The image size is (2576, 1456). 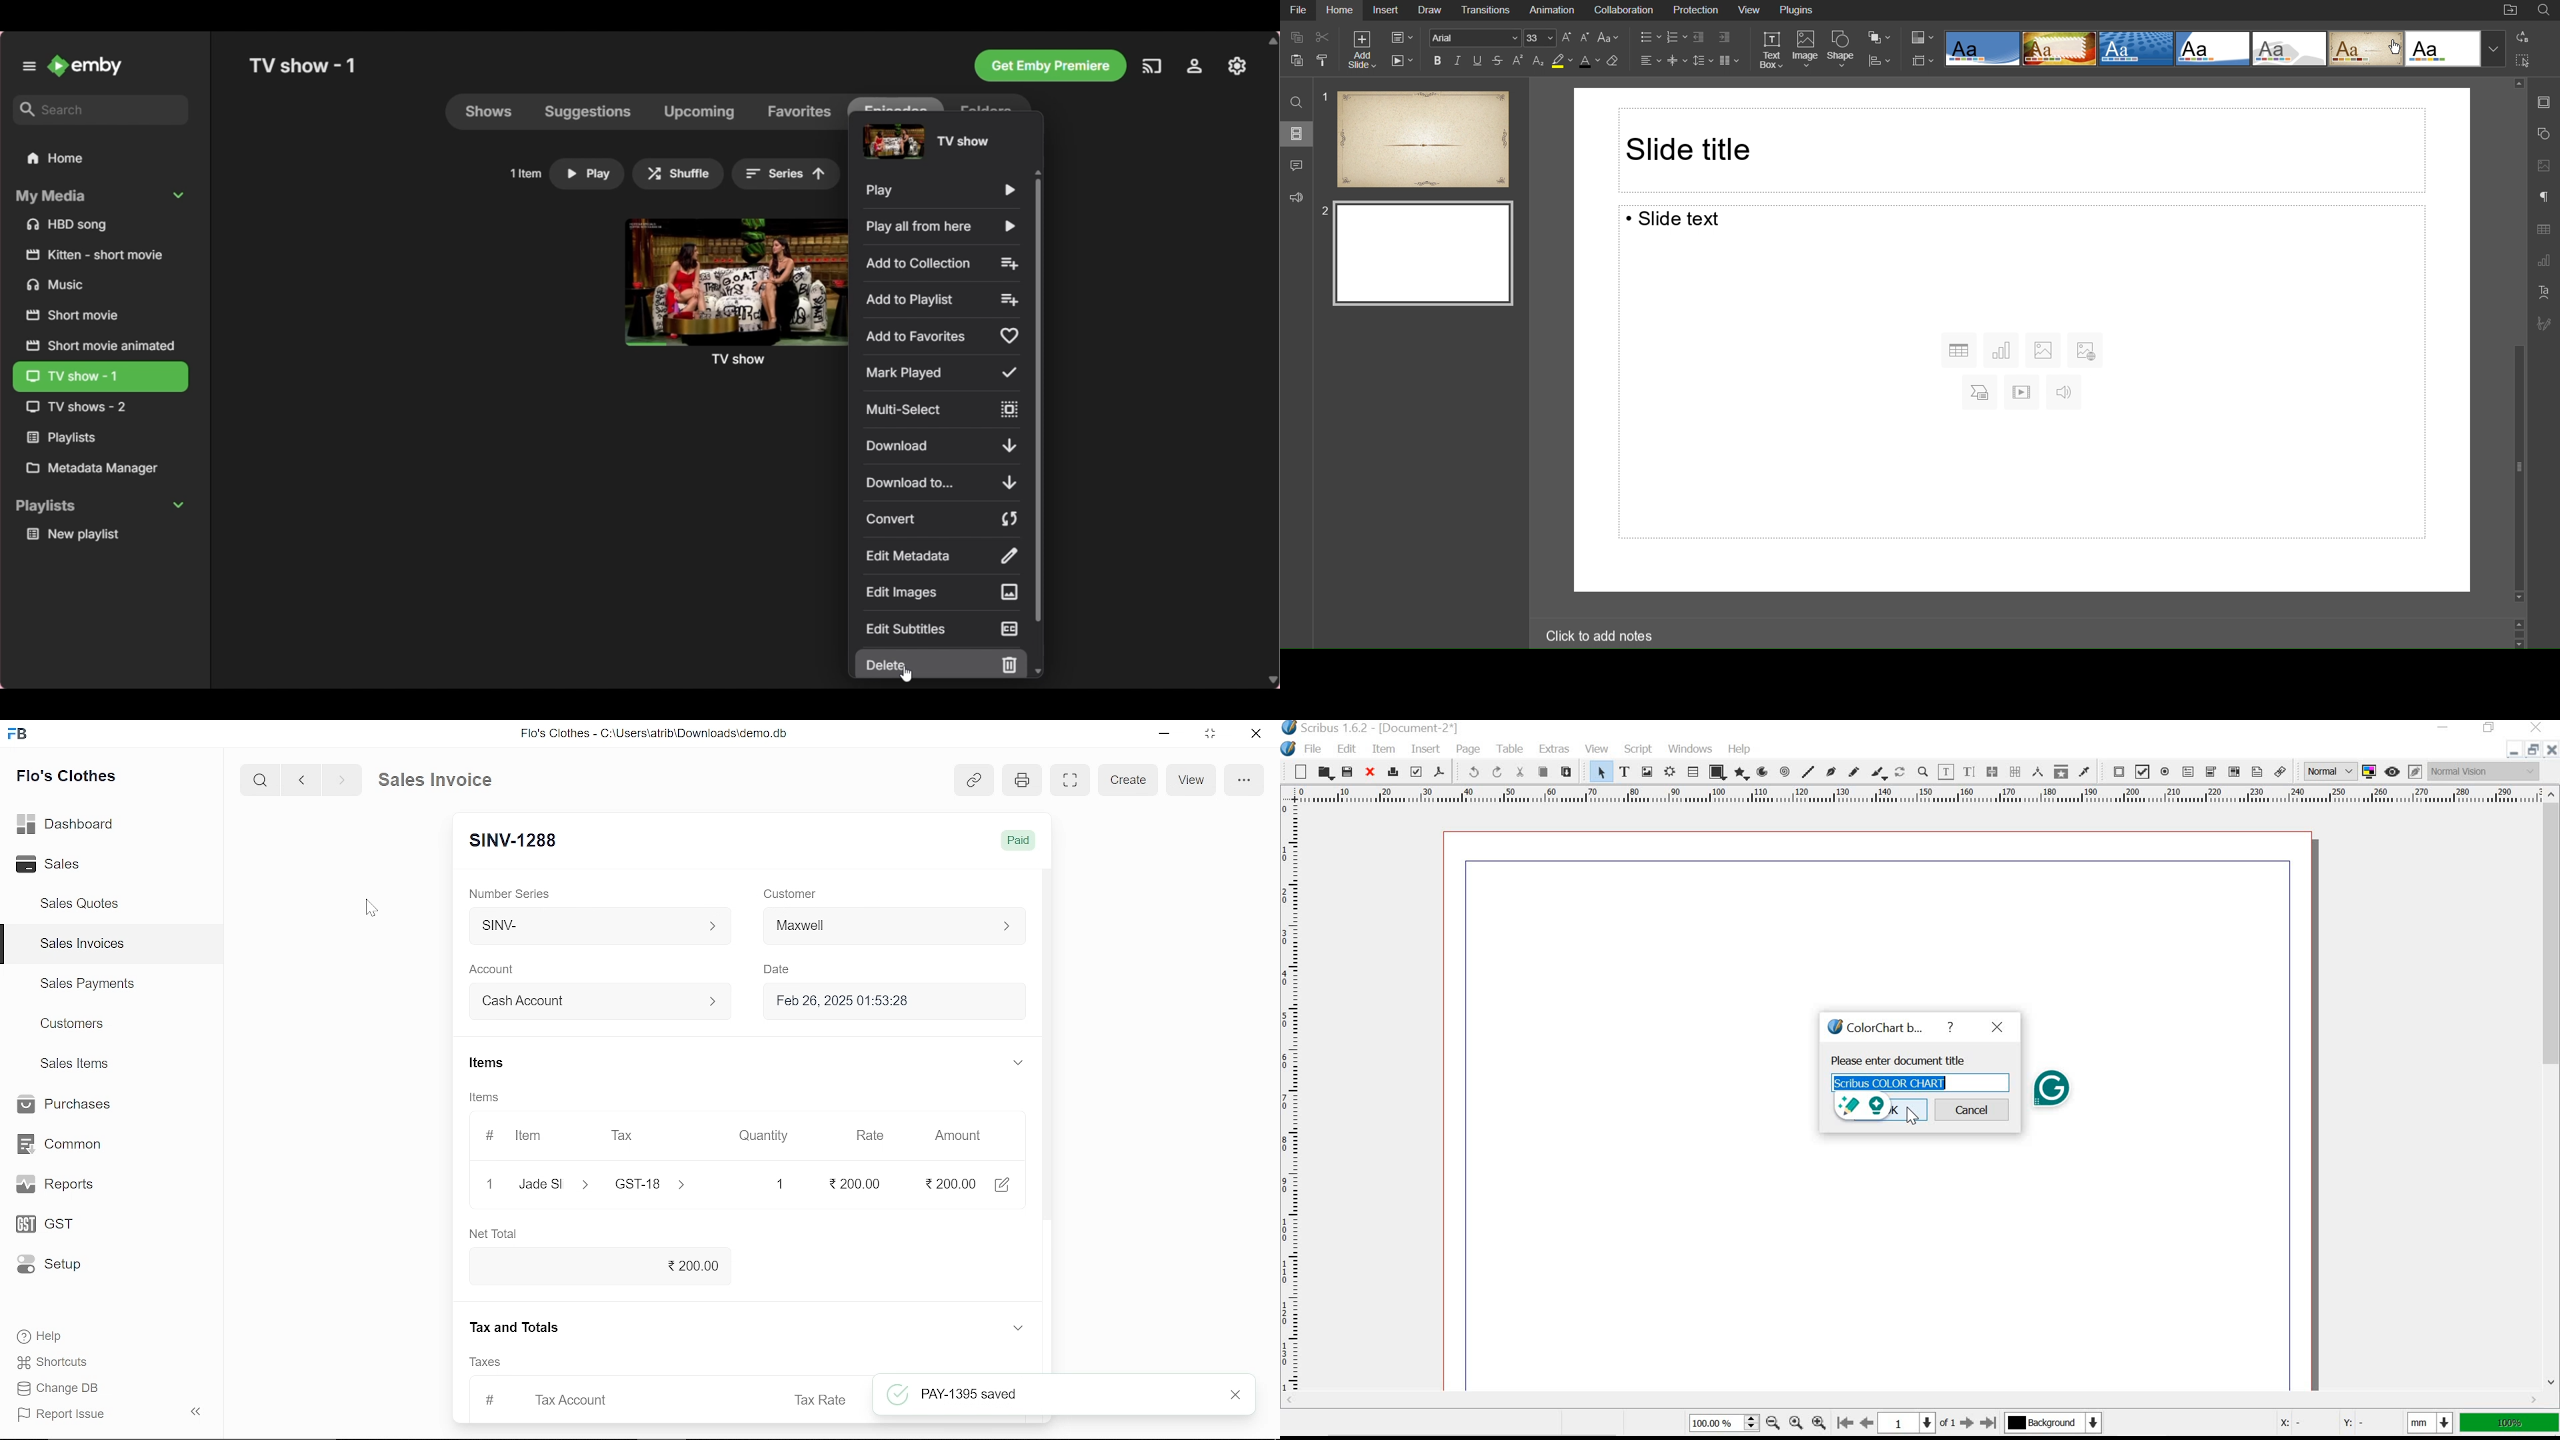 What do you see at coordinates (2085, 772) in the screenshot?
I see `eye dropper` at bounding box center [2085, 772].